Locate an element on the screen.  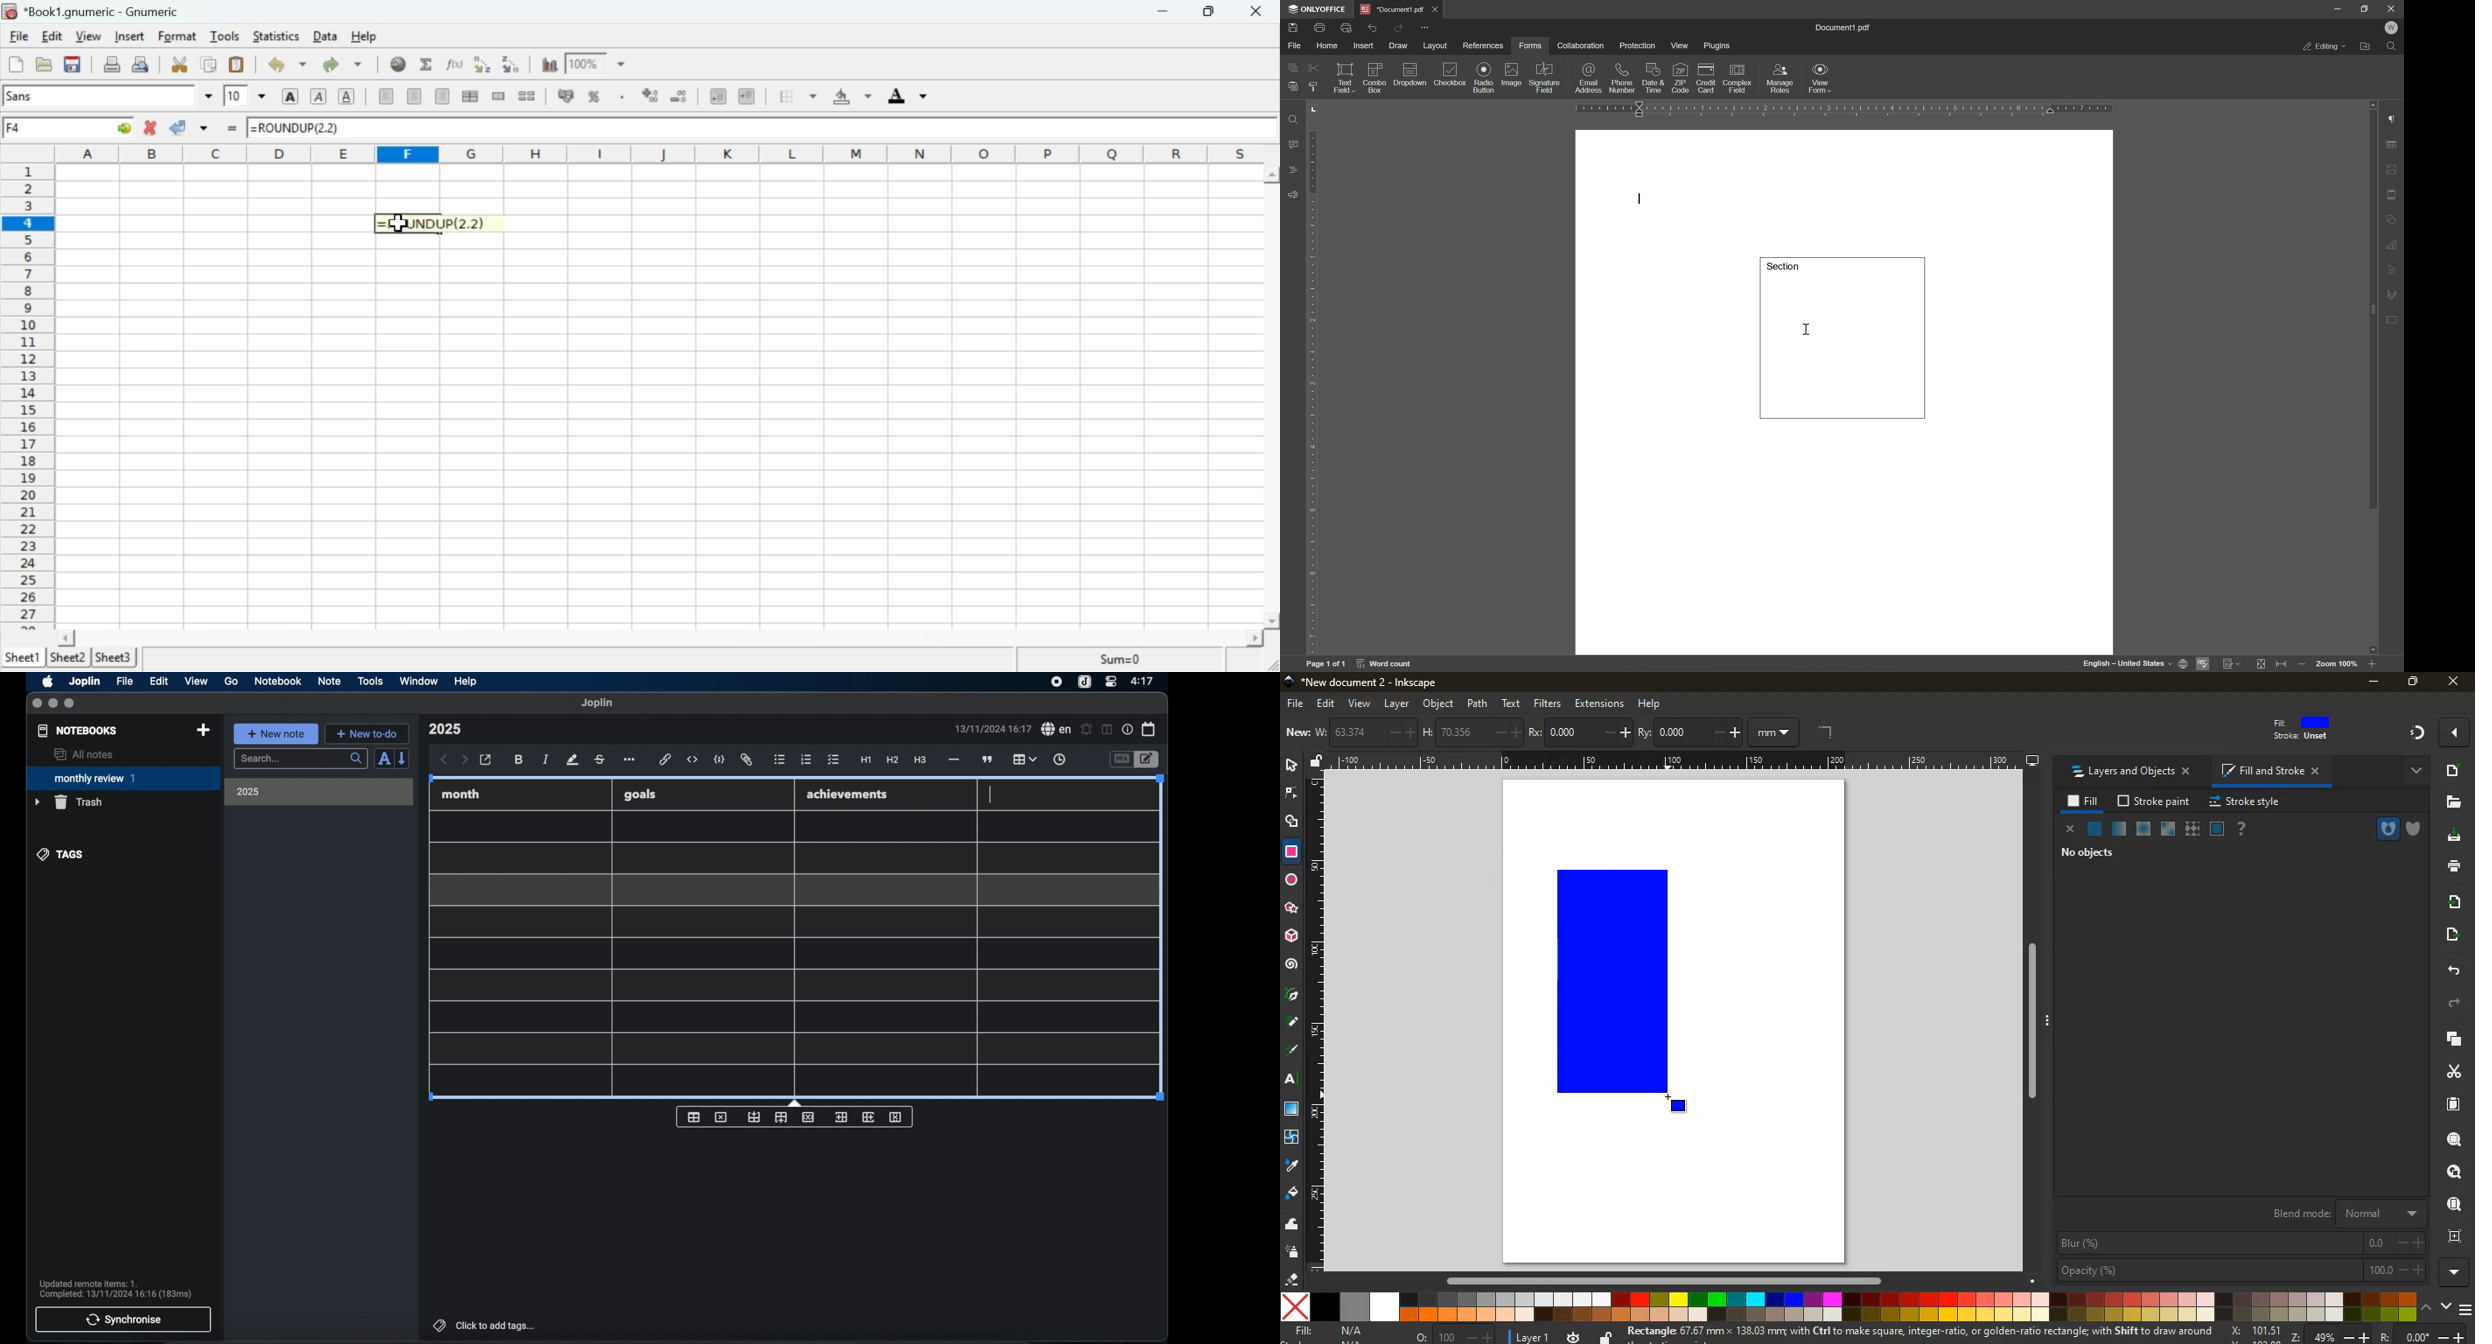
new is located at coordinates (1298, 732).